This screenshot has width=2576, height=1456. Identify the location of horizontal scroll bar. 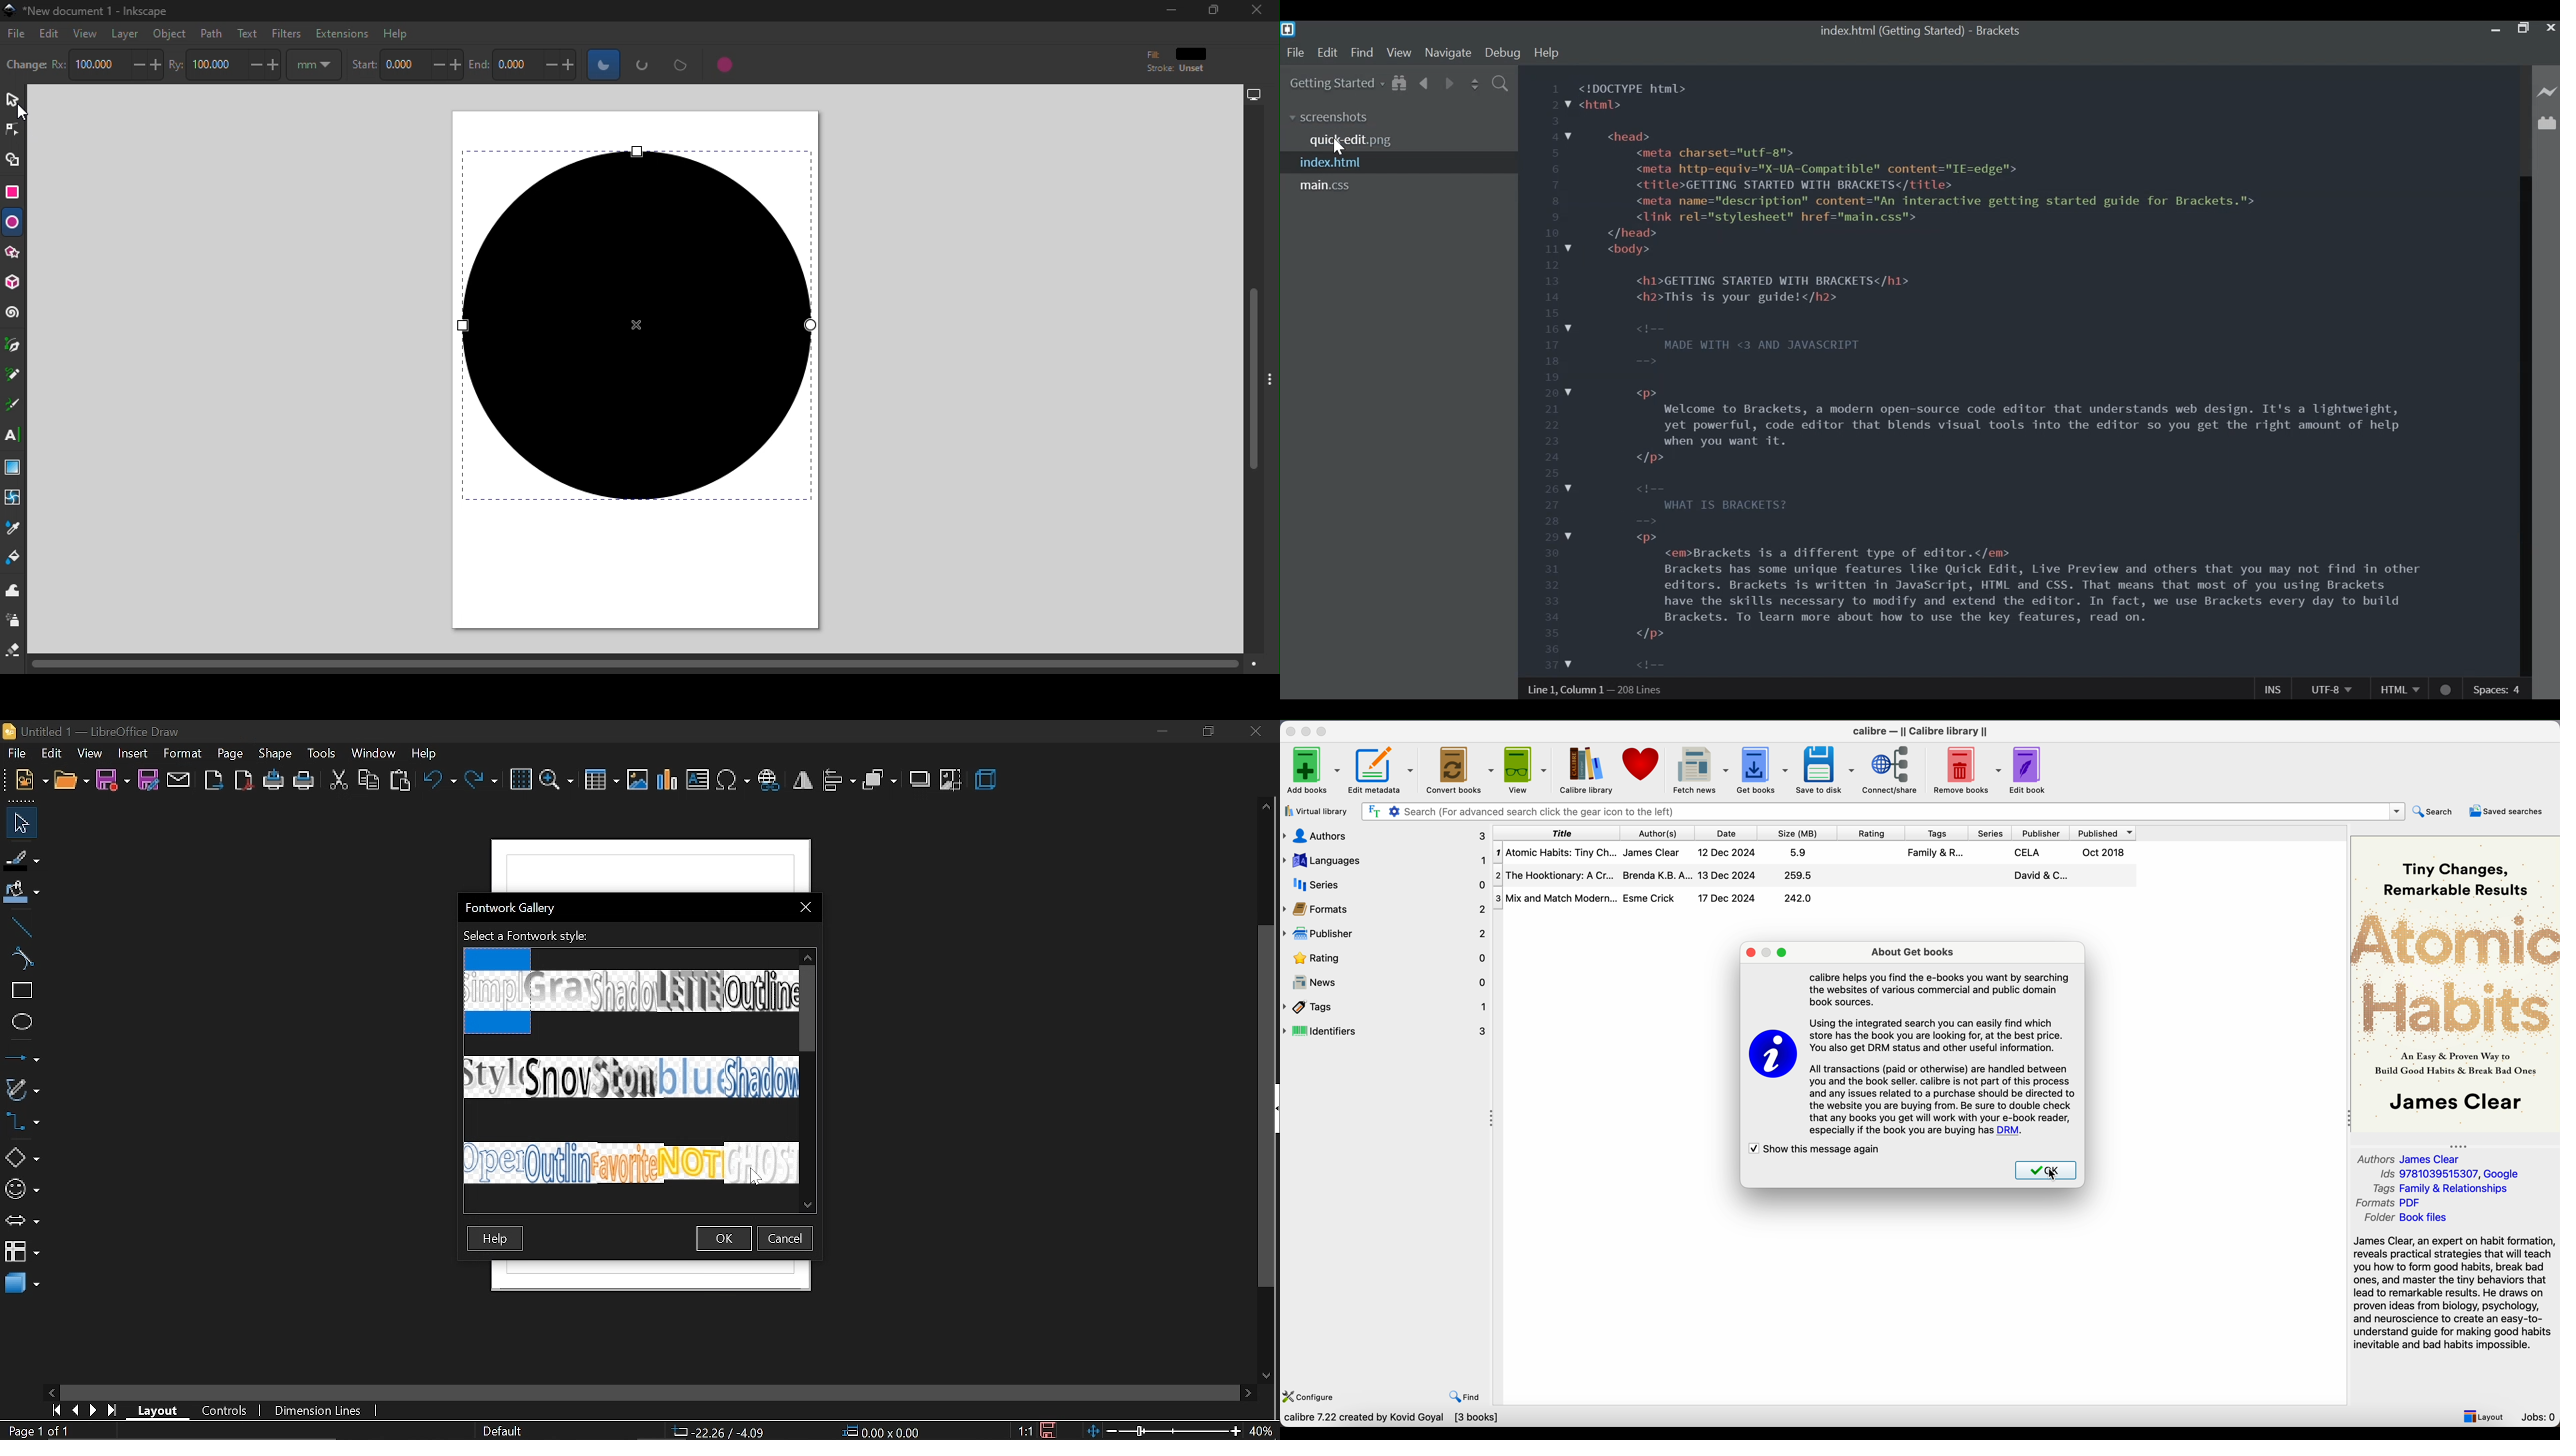
(655, 1393).